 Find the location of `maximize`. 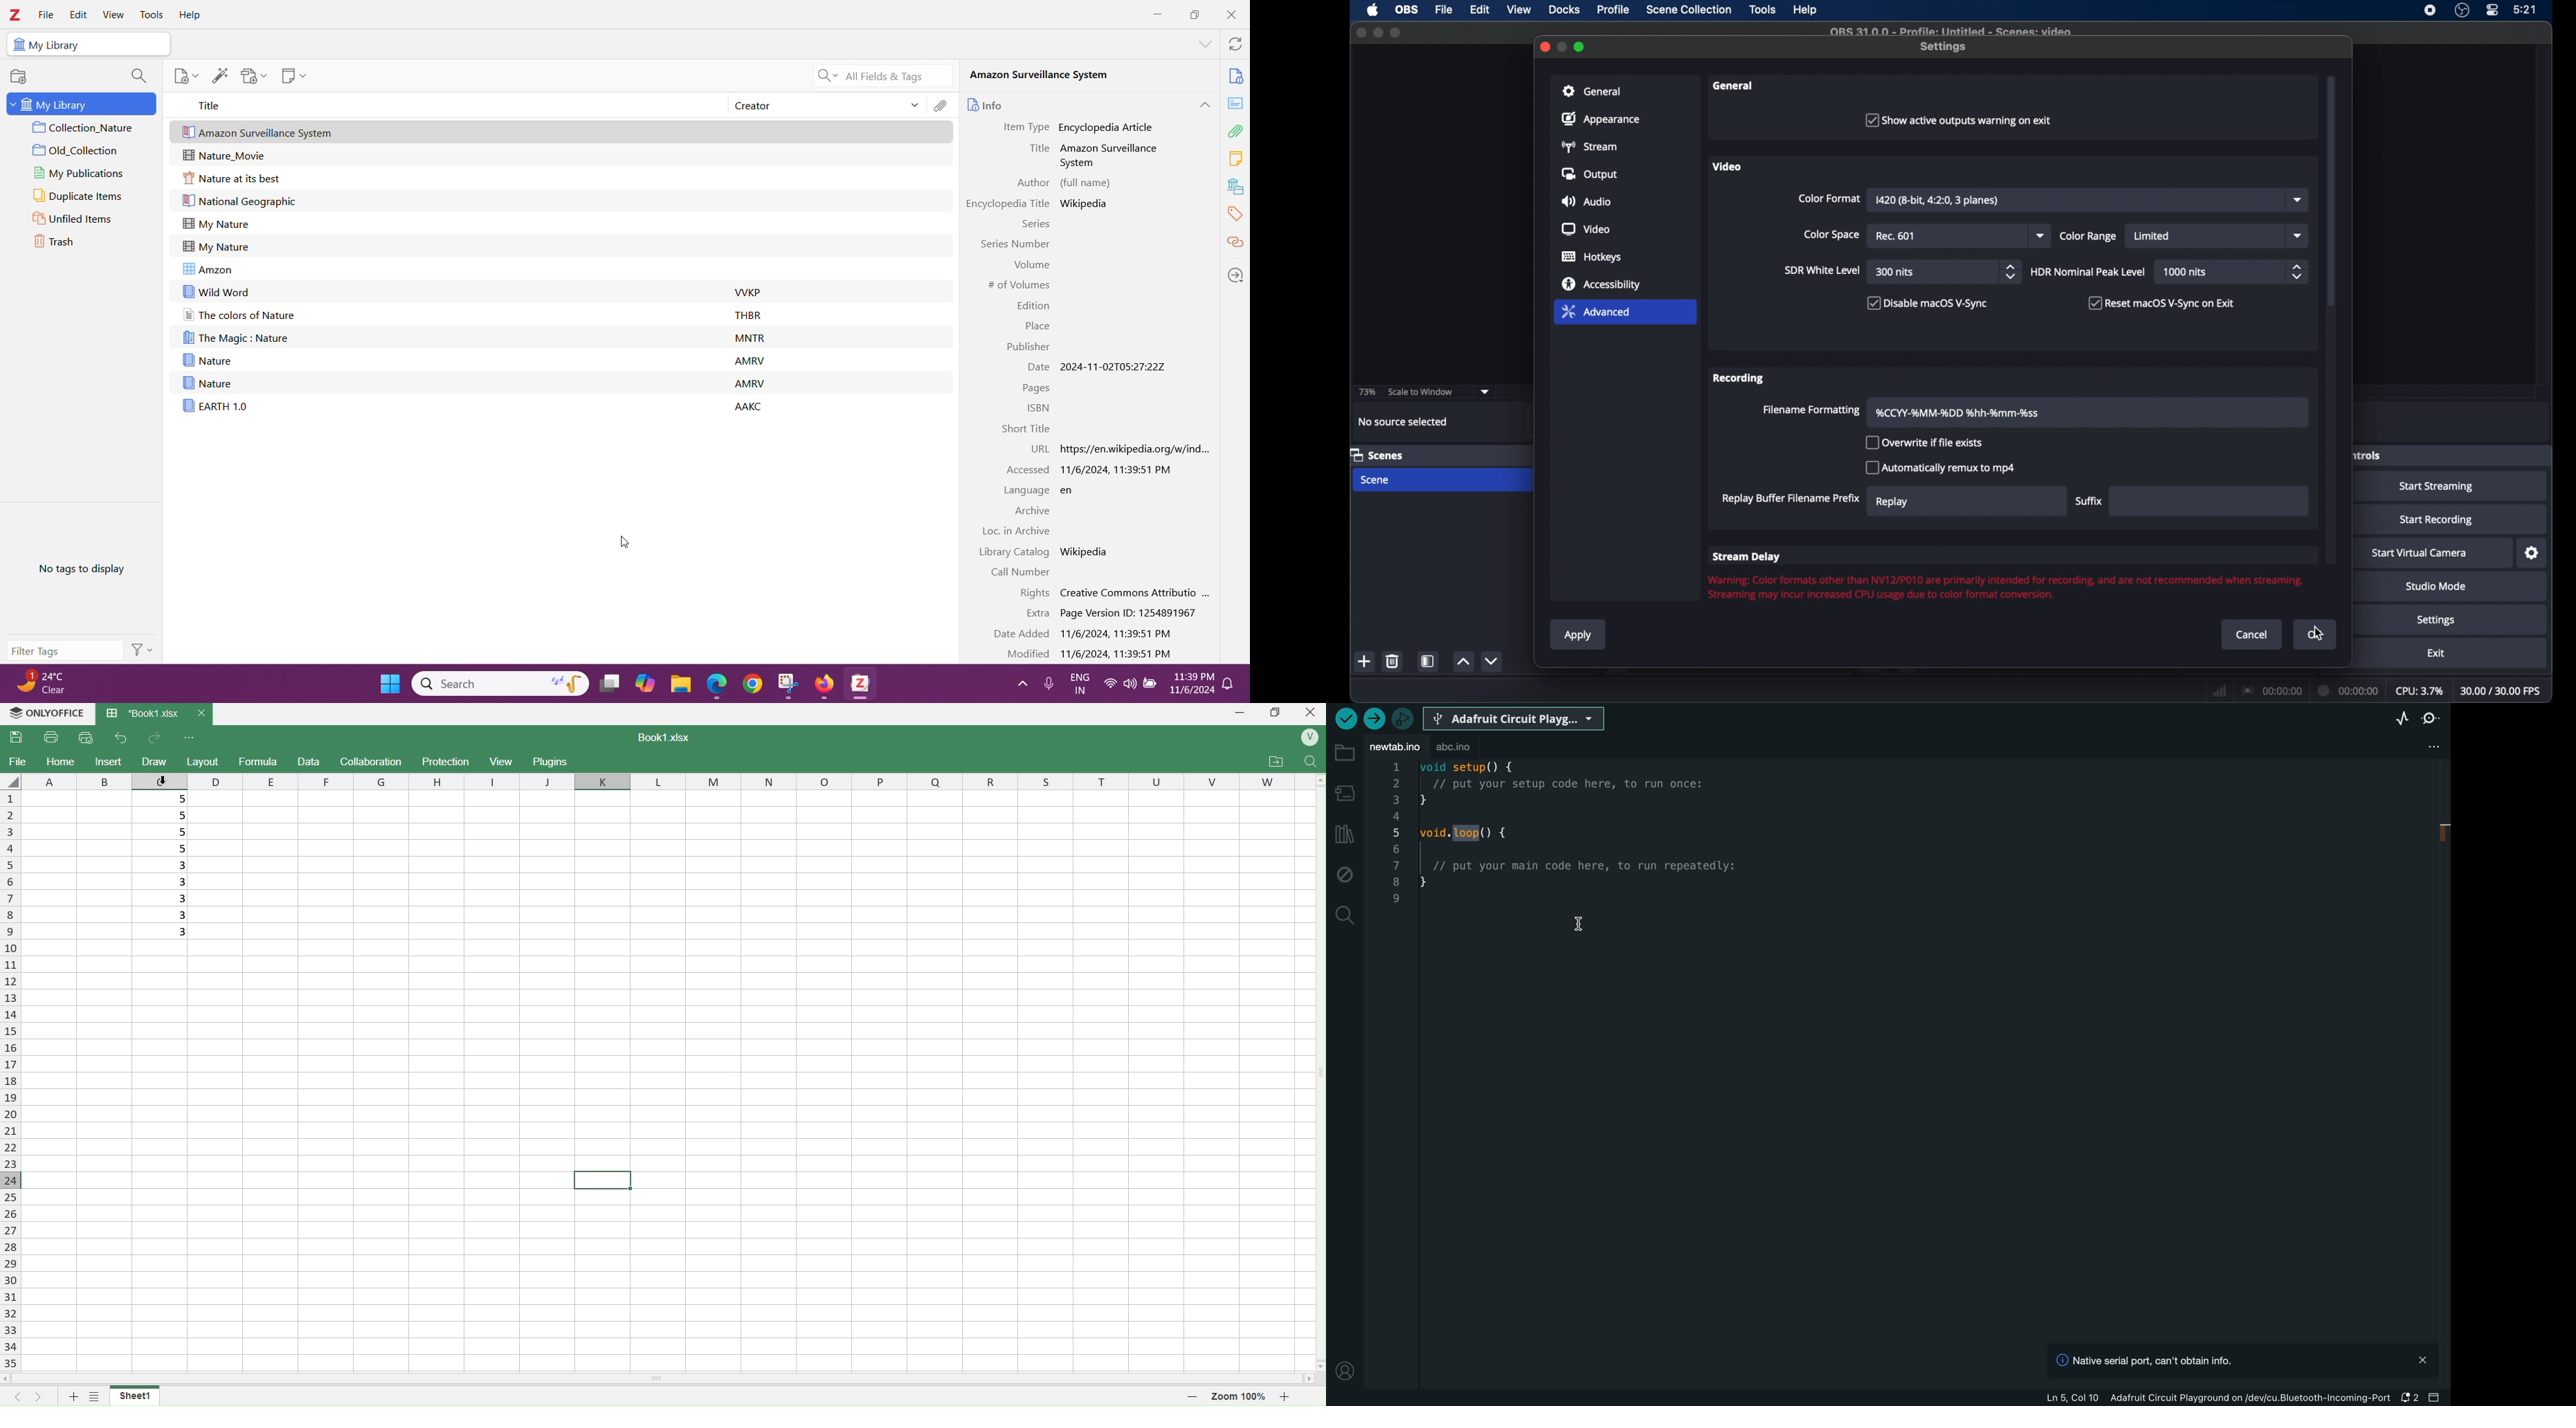

maximize is located at coordinates (1396, 32).